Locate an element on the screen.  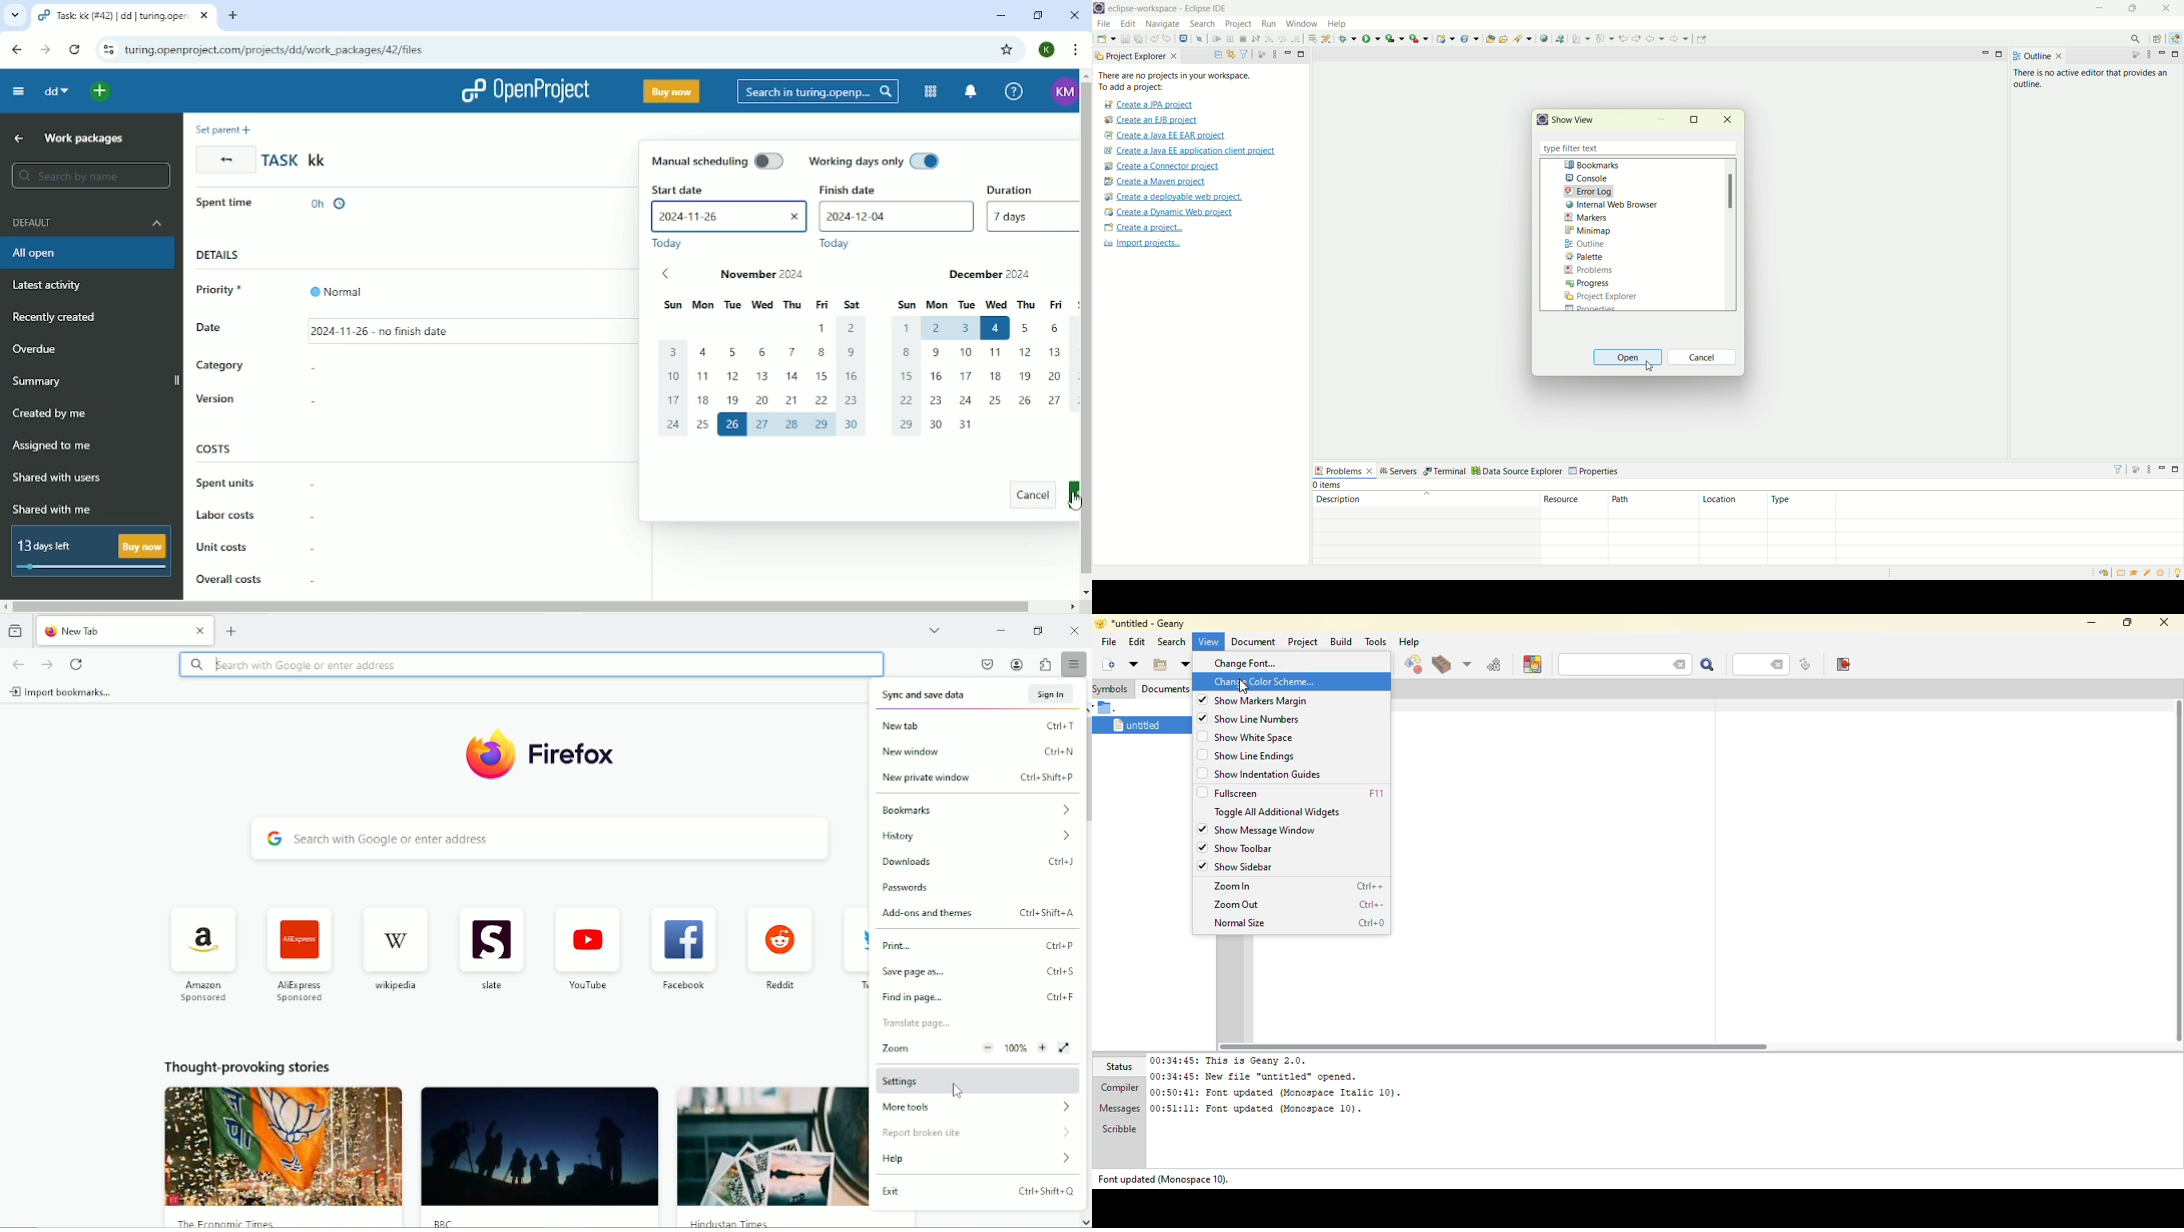
Print...  Ctrl+P is located at coordinates (978, 944).